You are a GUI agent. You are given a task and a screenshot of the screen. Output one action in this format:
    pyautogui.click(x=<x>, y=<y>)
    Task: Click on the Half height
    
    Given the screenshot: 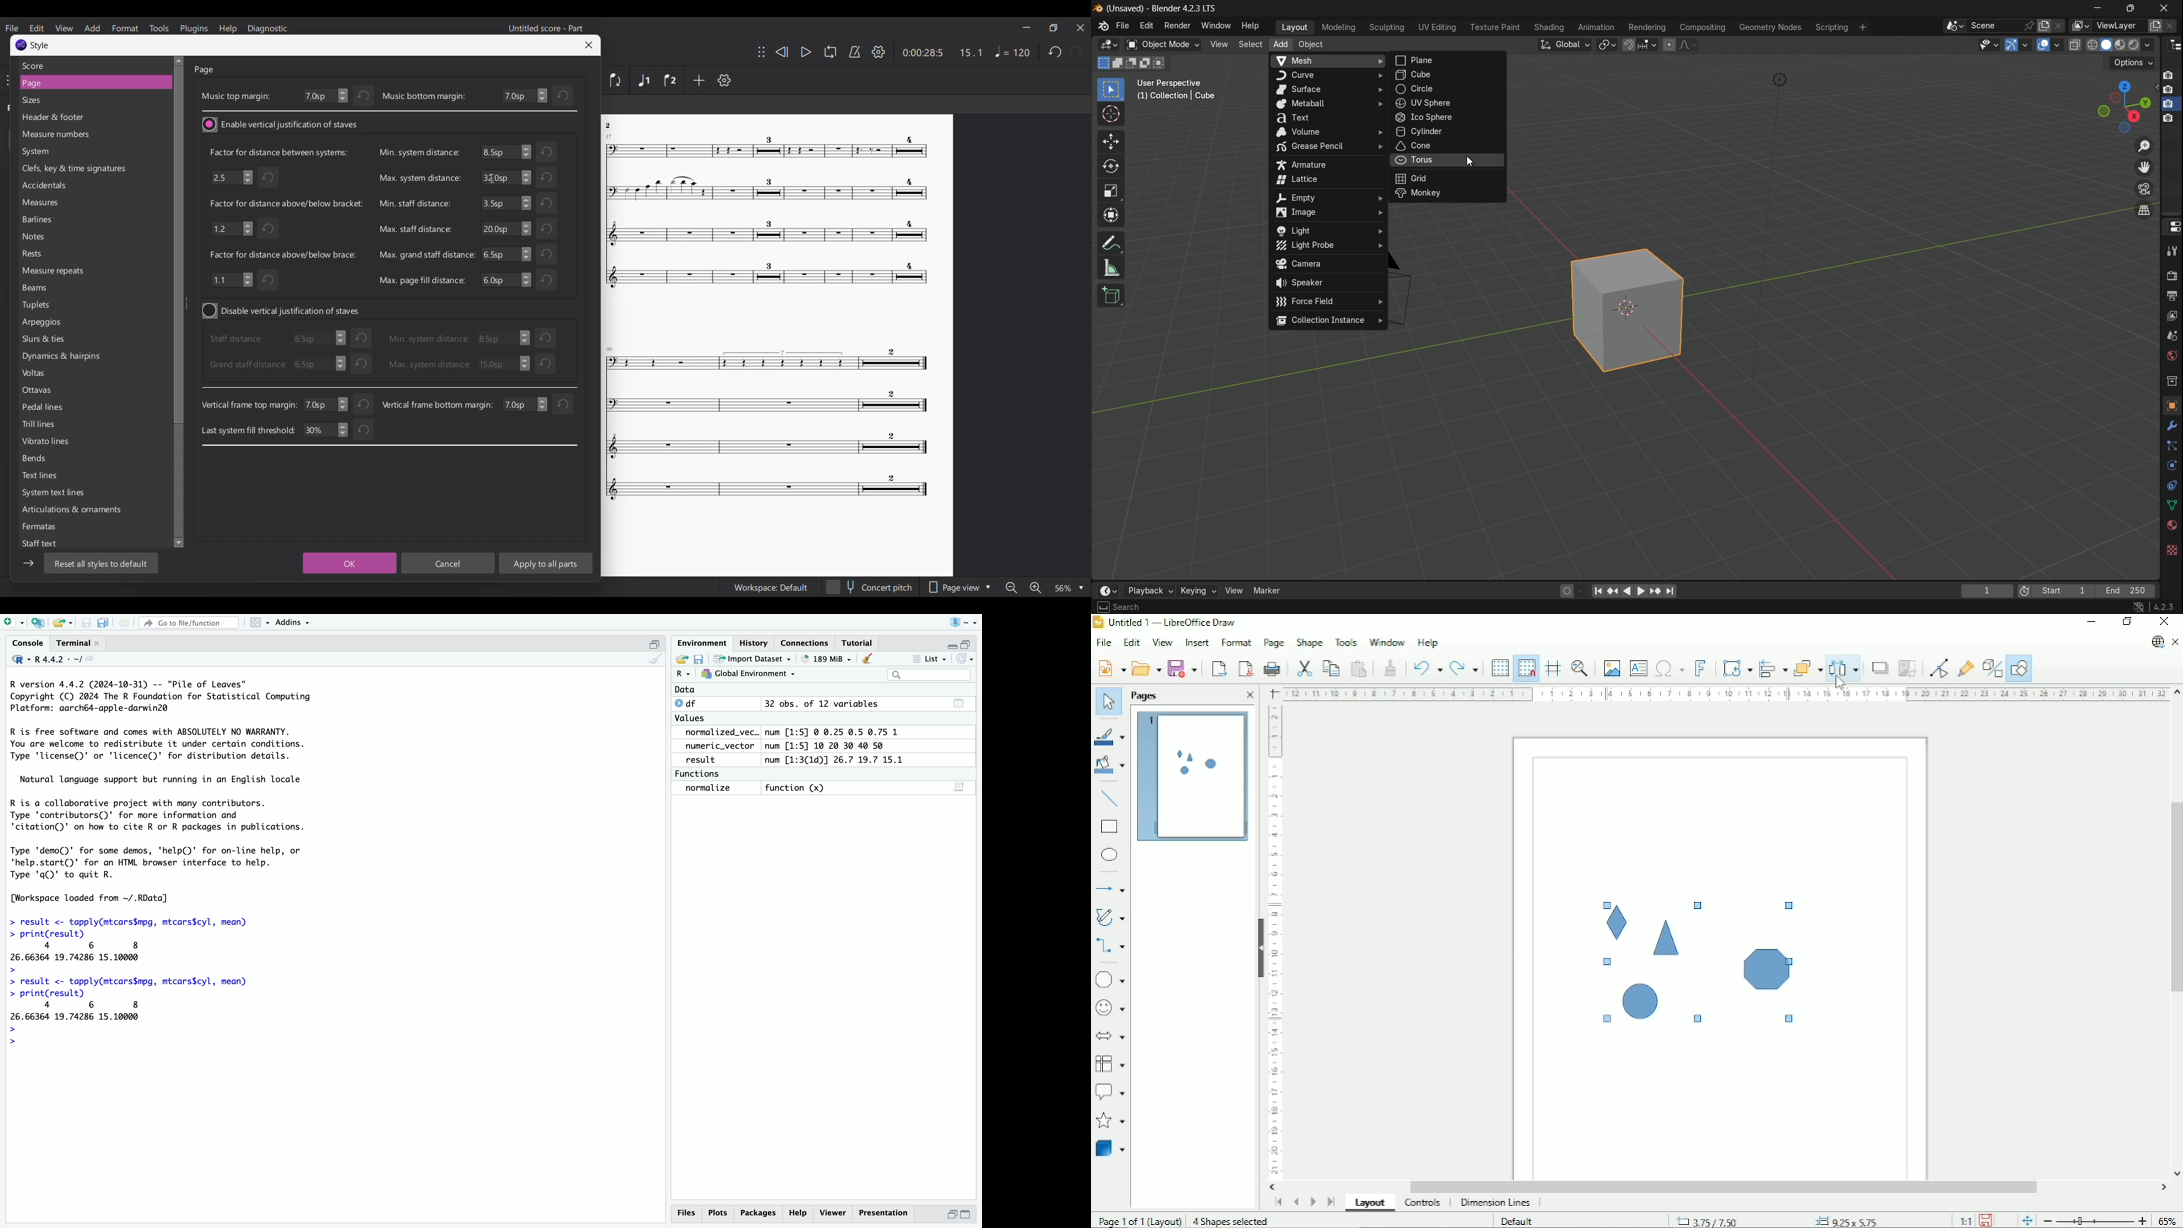 What is the action you would take?
    pyautogui.click(x=968, y=645)
    